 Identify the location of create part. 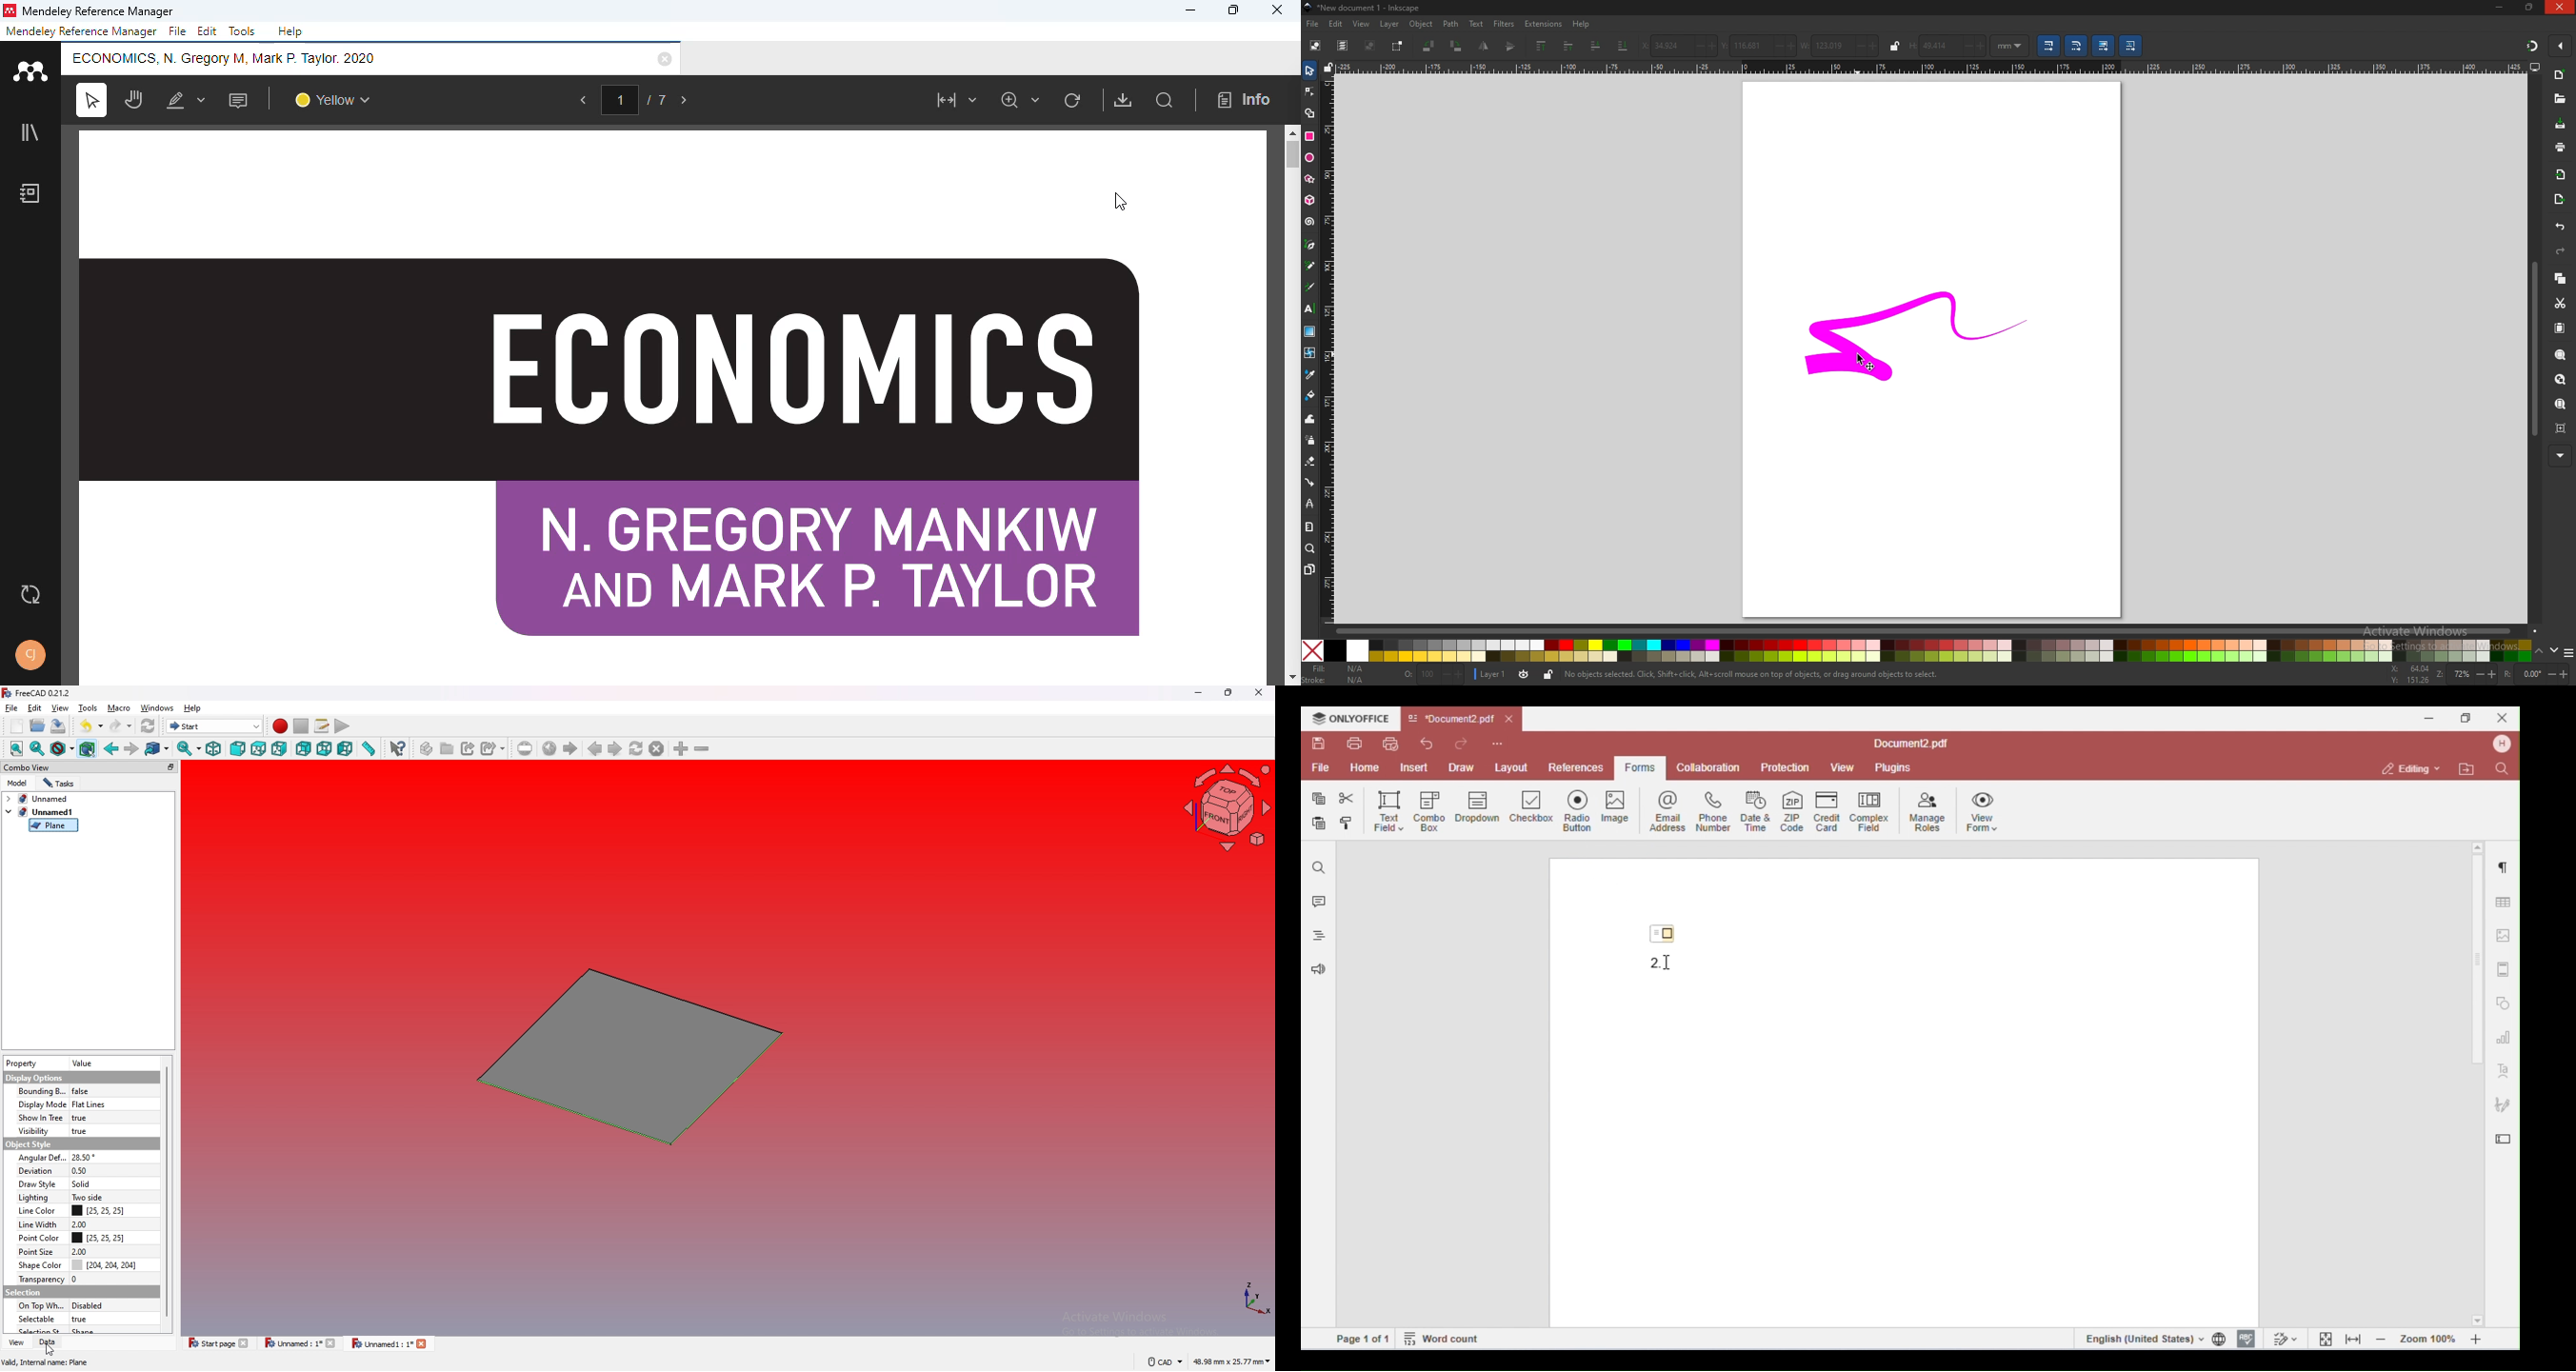
(428, 749).